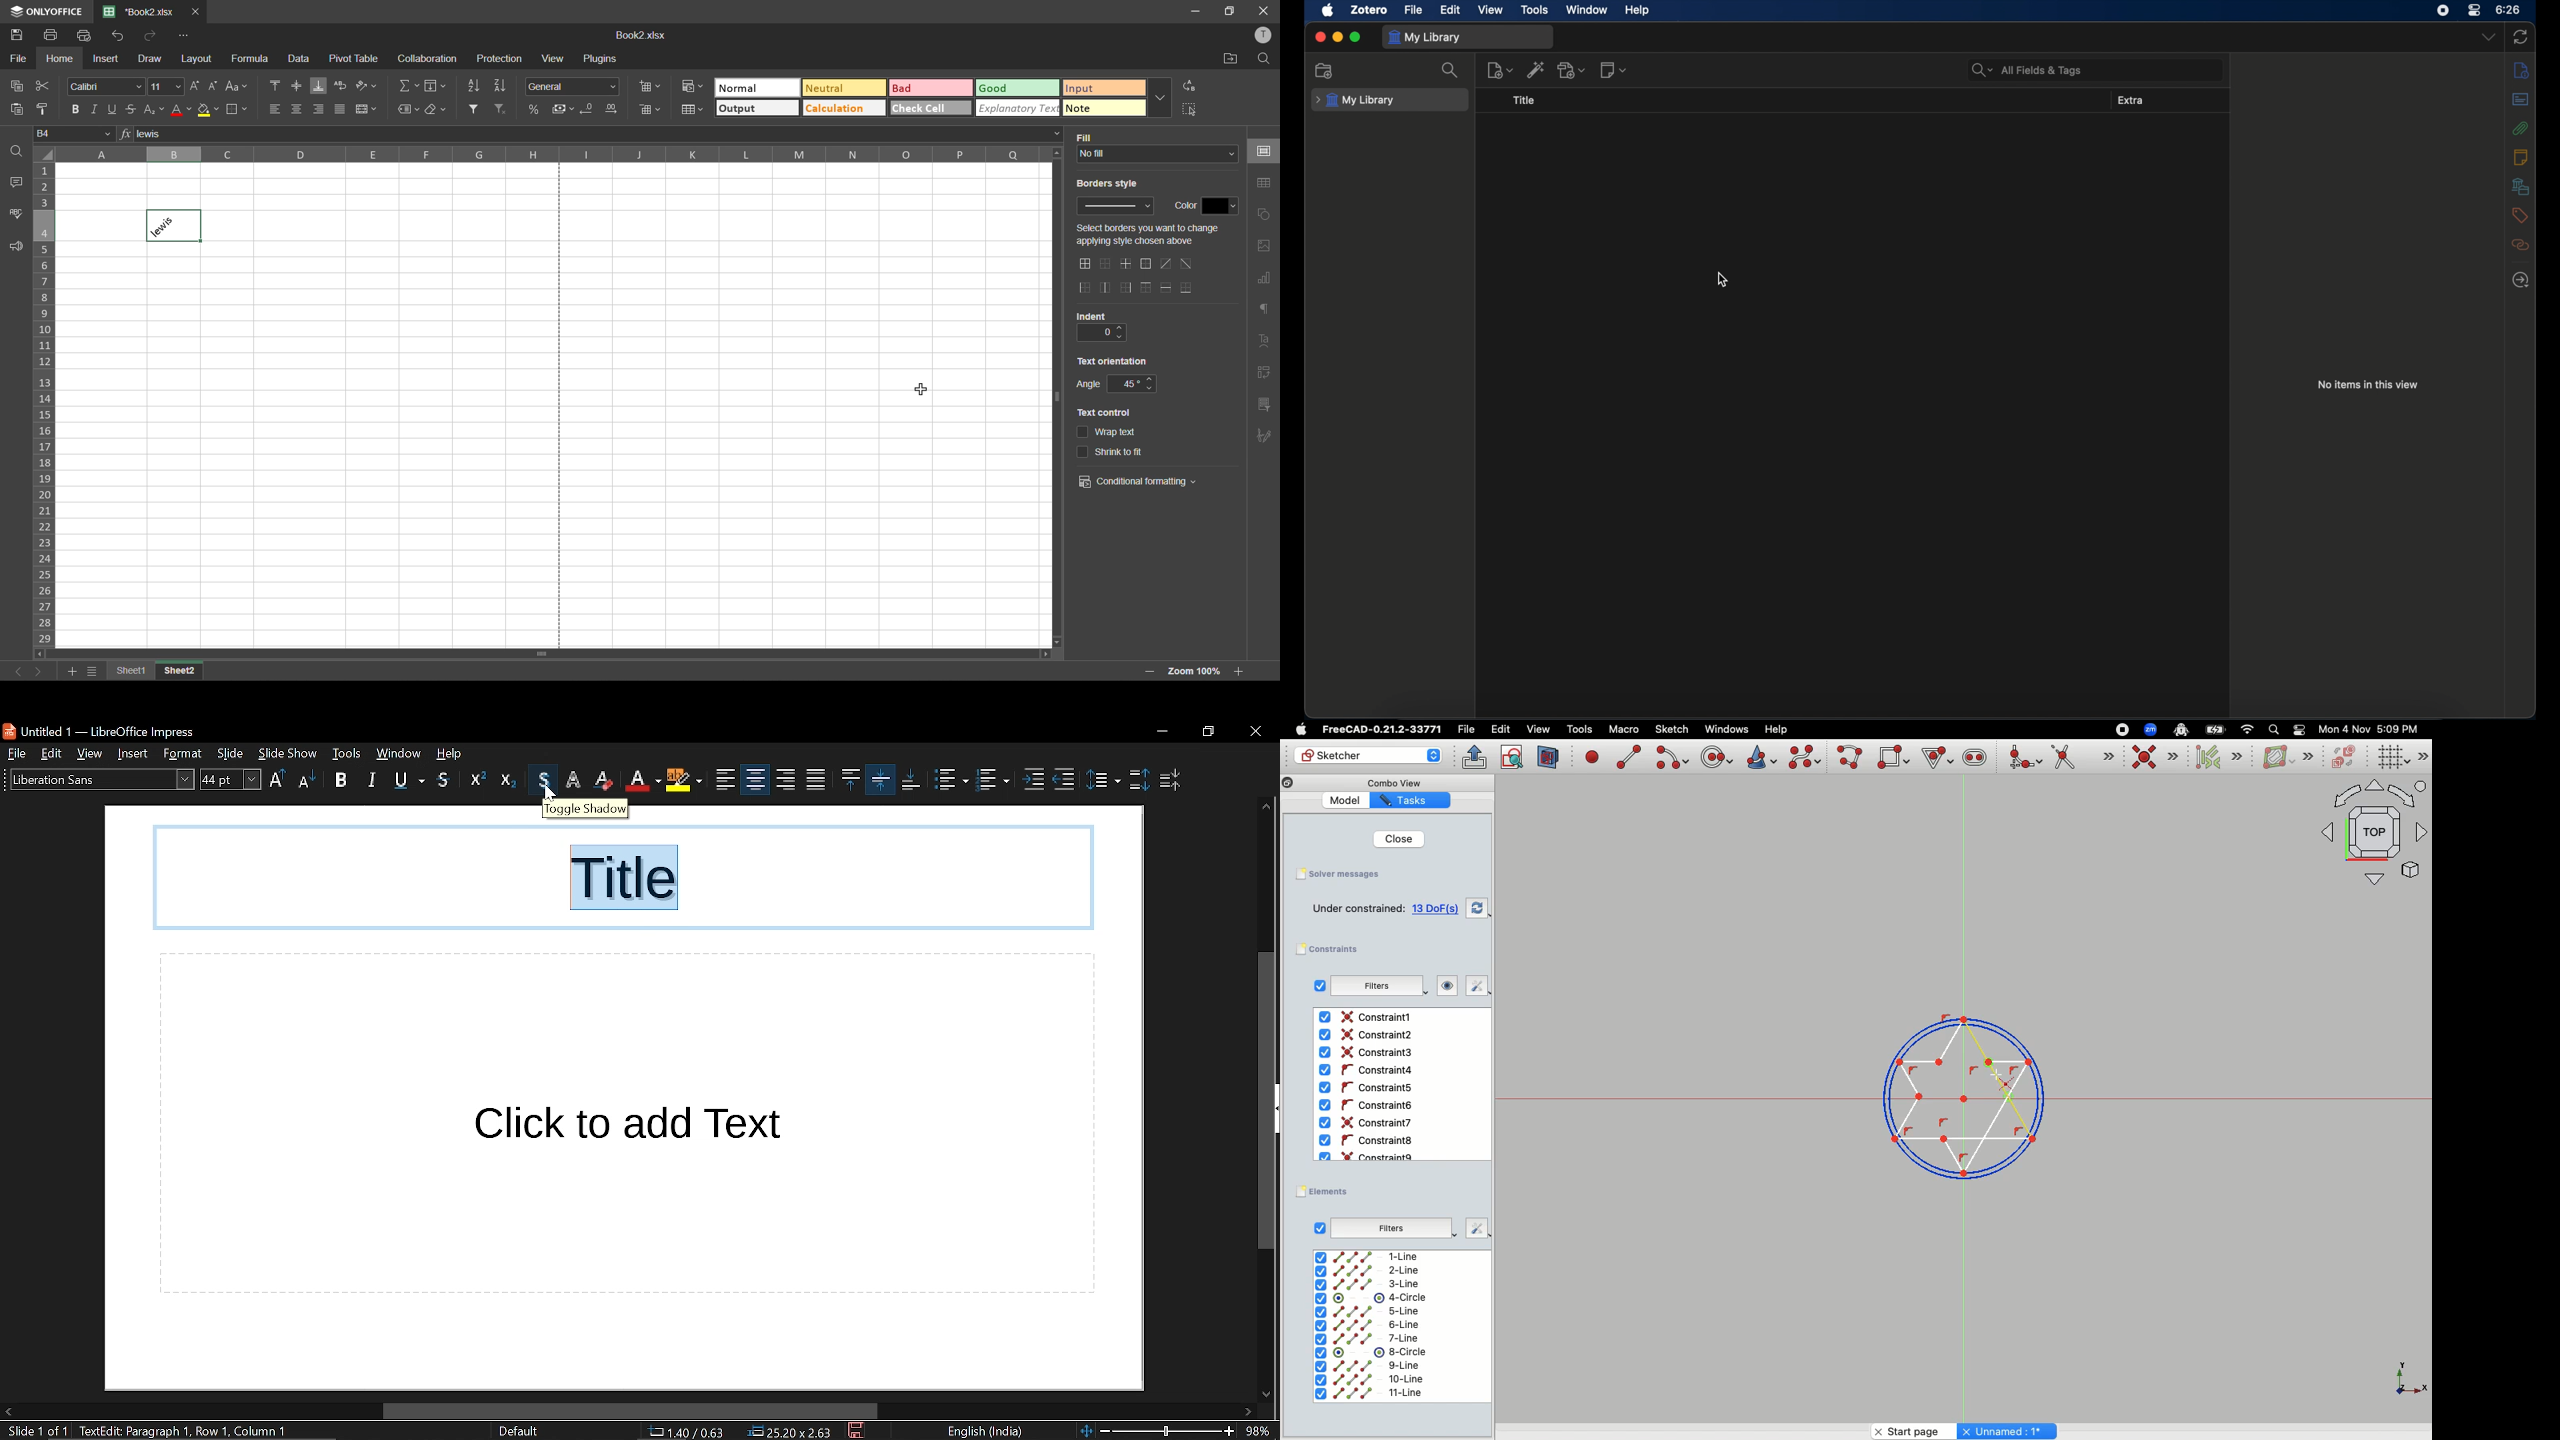 This screenshot has height=1456, width=2576. What do you see at coordinates (757, 89) in the screenshot?
I see `normal` at bounding box center [757, 89].